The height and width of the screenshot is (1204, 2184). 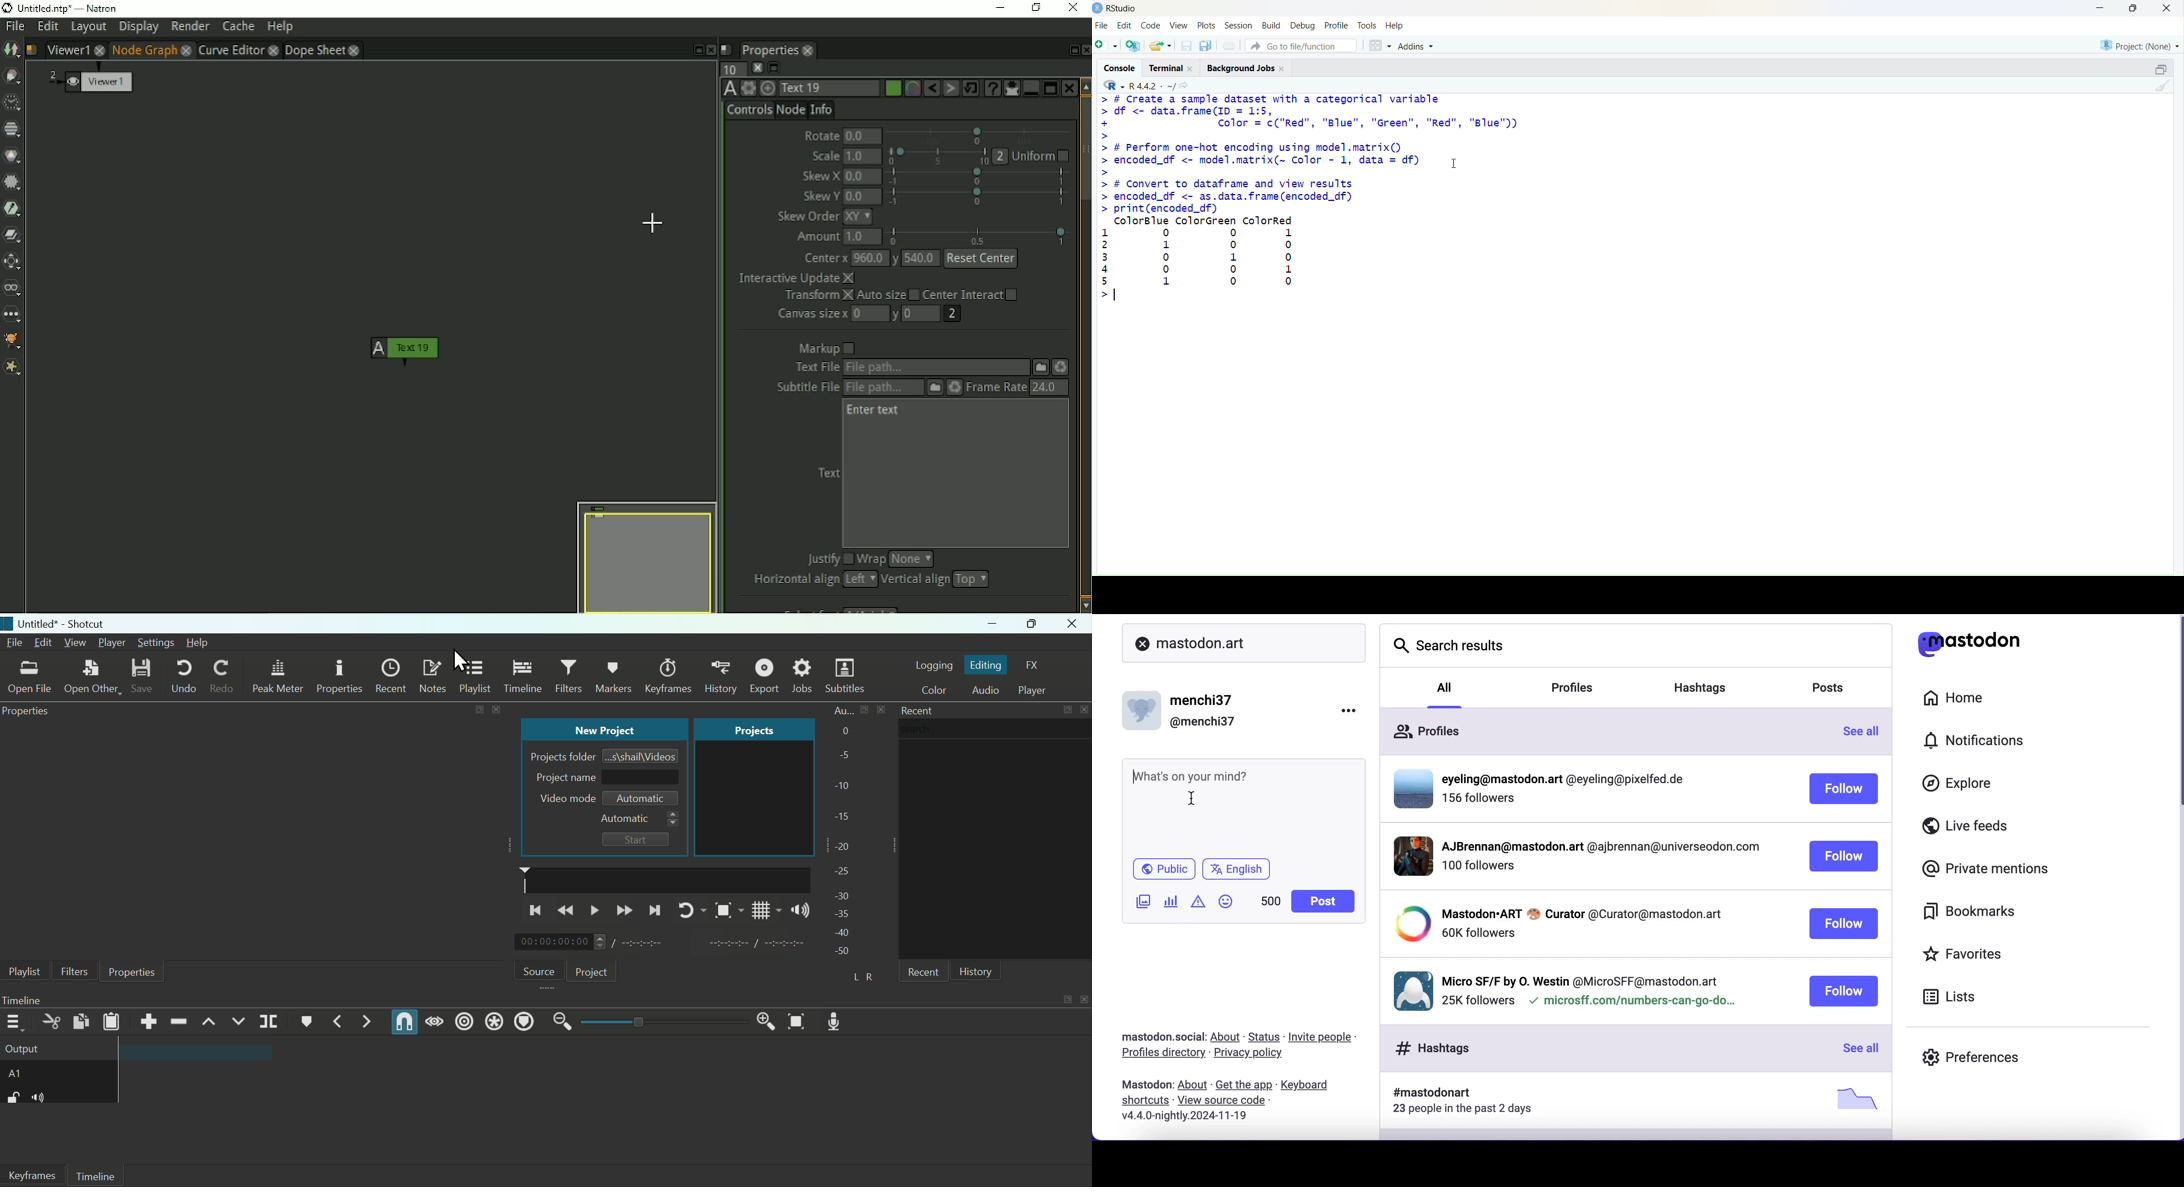 I want to click on options, so click(x=1342, y=714).